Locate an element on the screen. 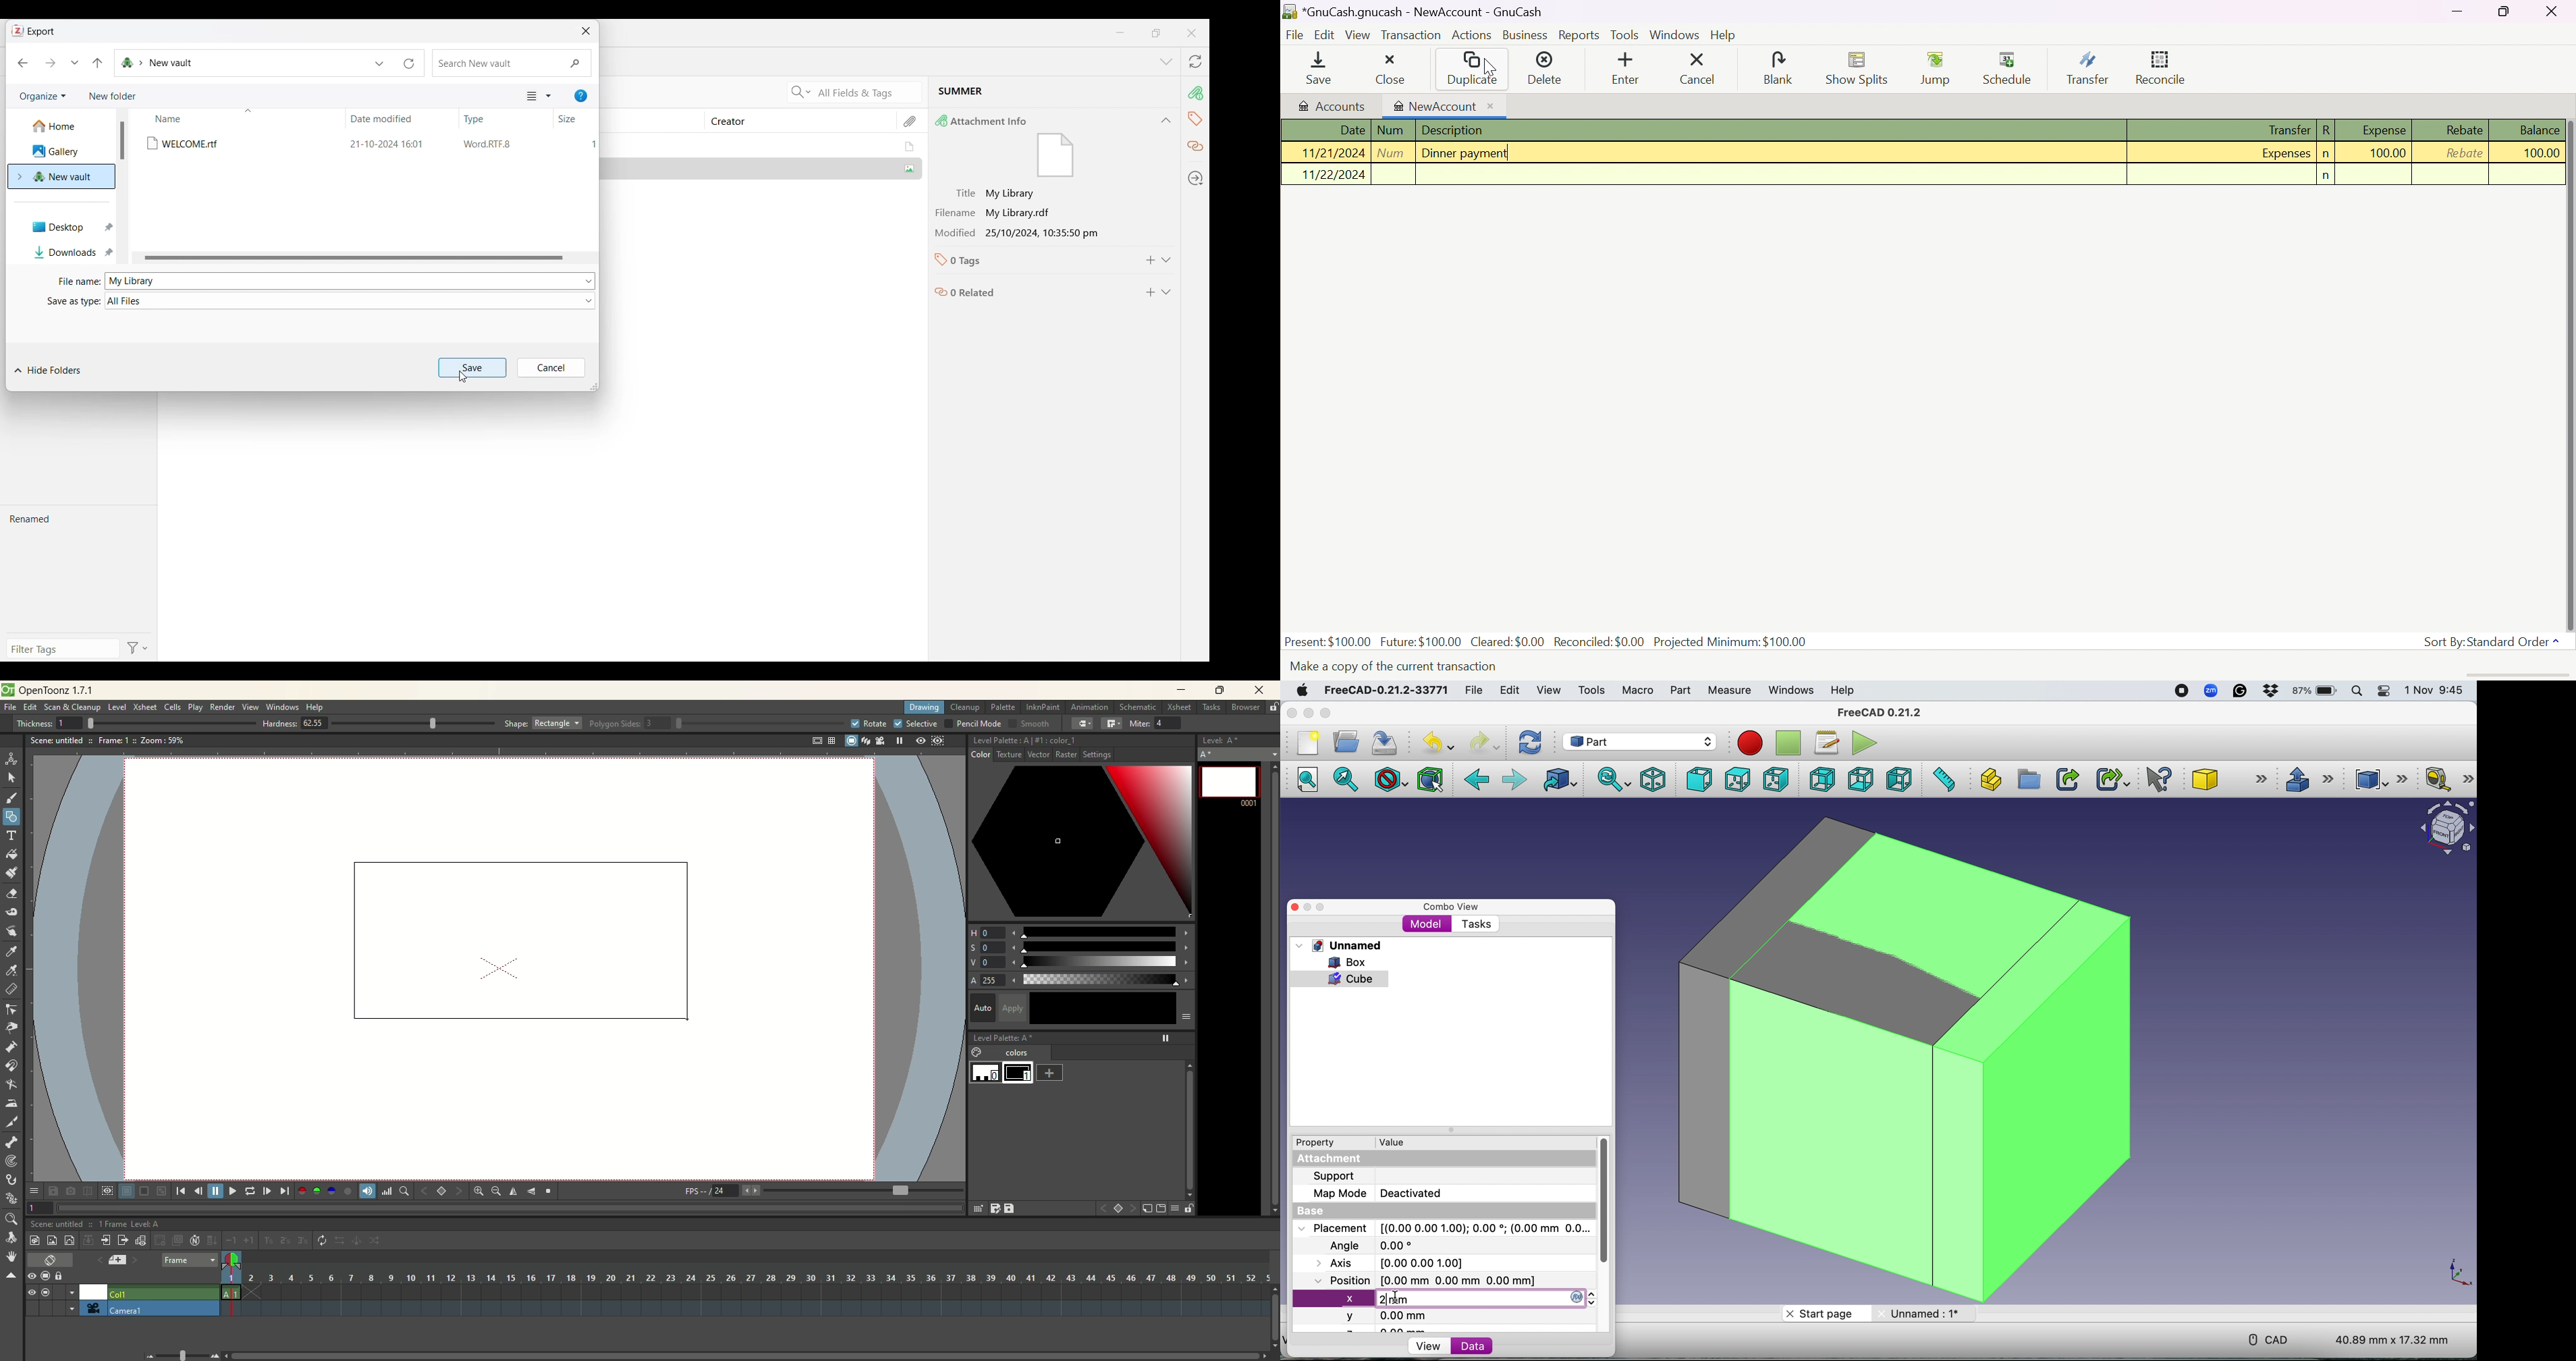  Num is located at coordinates (1391, 130).